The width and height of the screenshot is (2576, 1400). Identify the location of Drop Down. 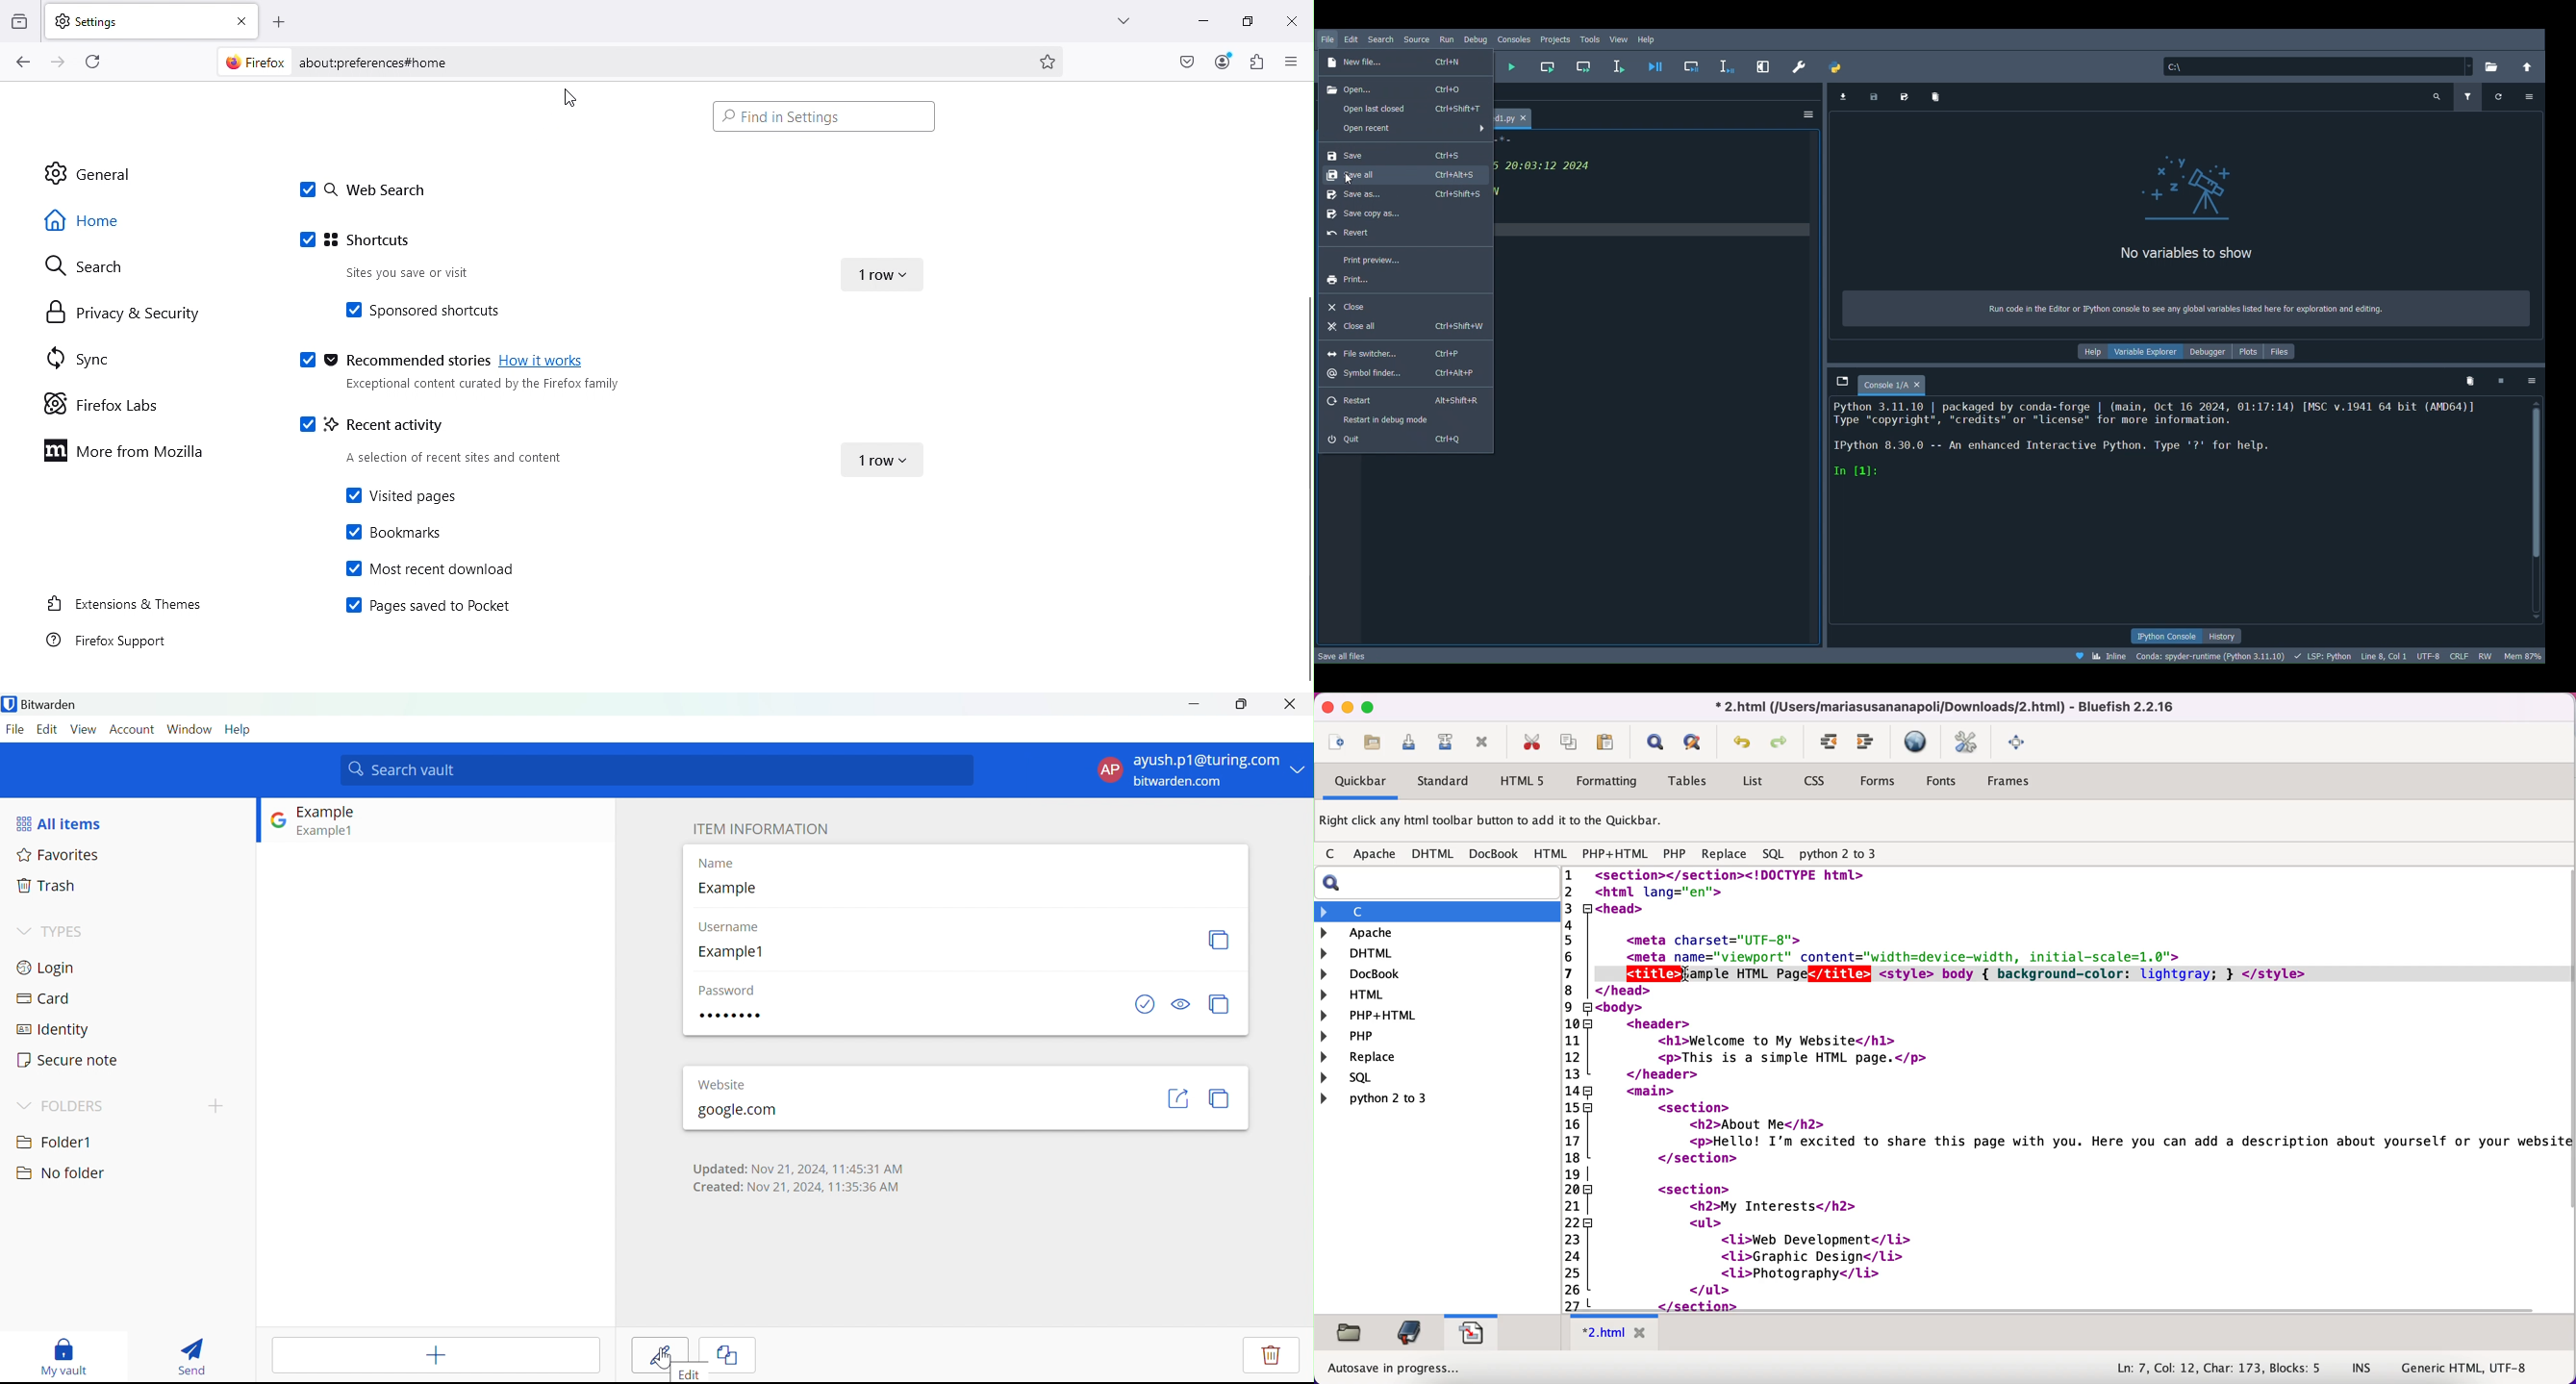
(22, 930).